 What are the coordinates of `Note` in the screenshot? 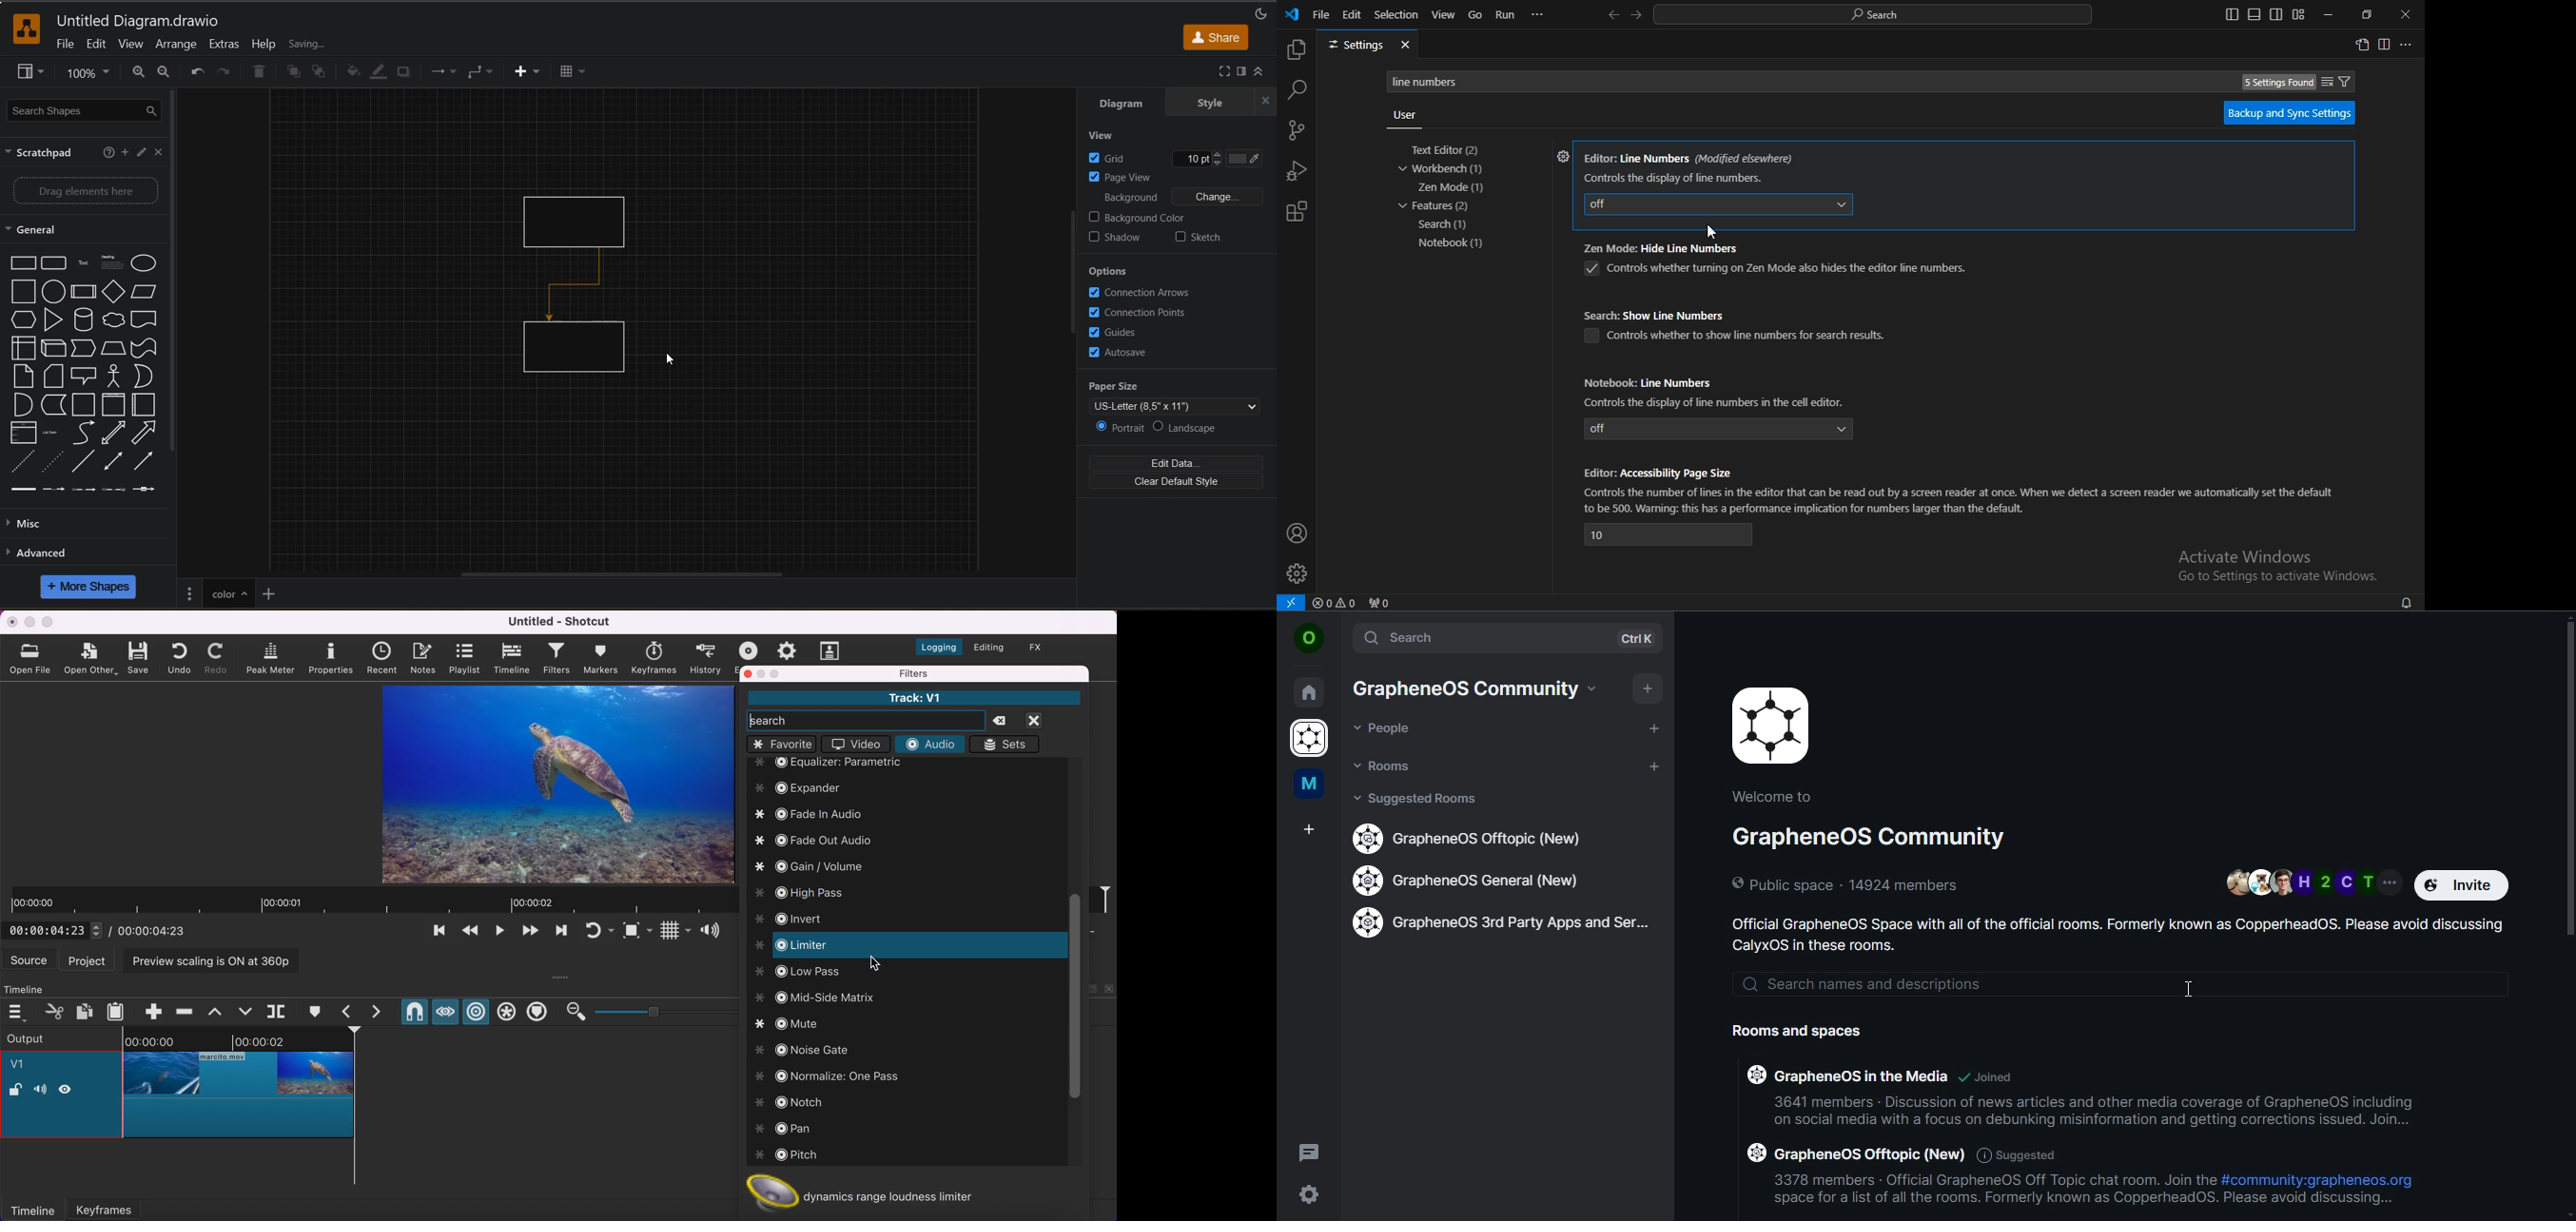 It's located at (55, 375).